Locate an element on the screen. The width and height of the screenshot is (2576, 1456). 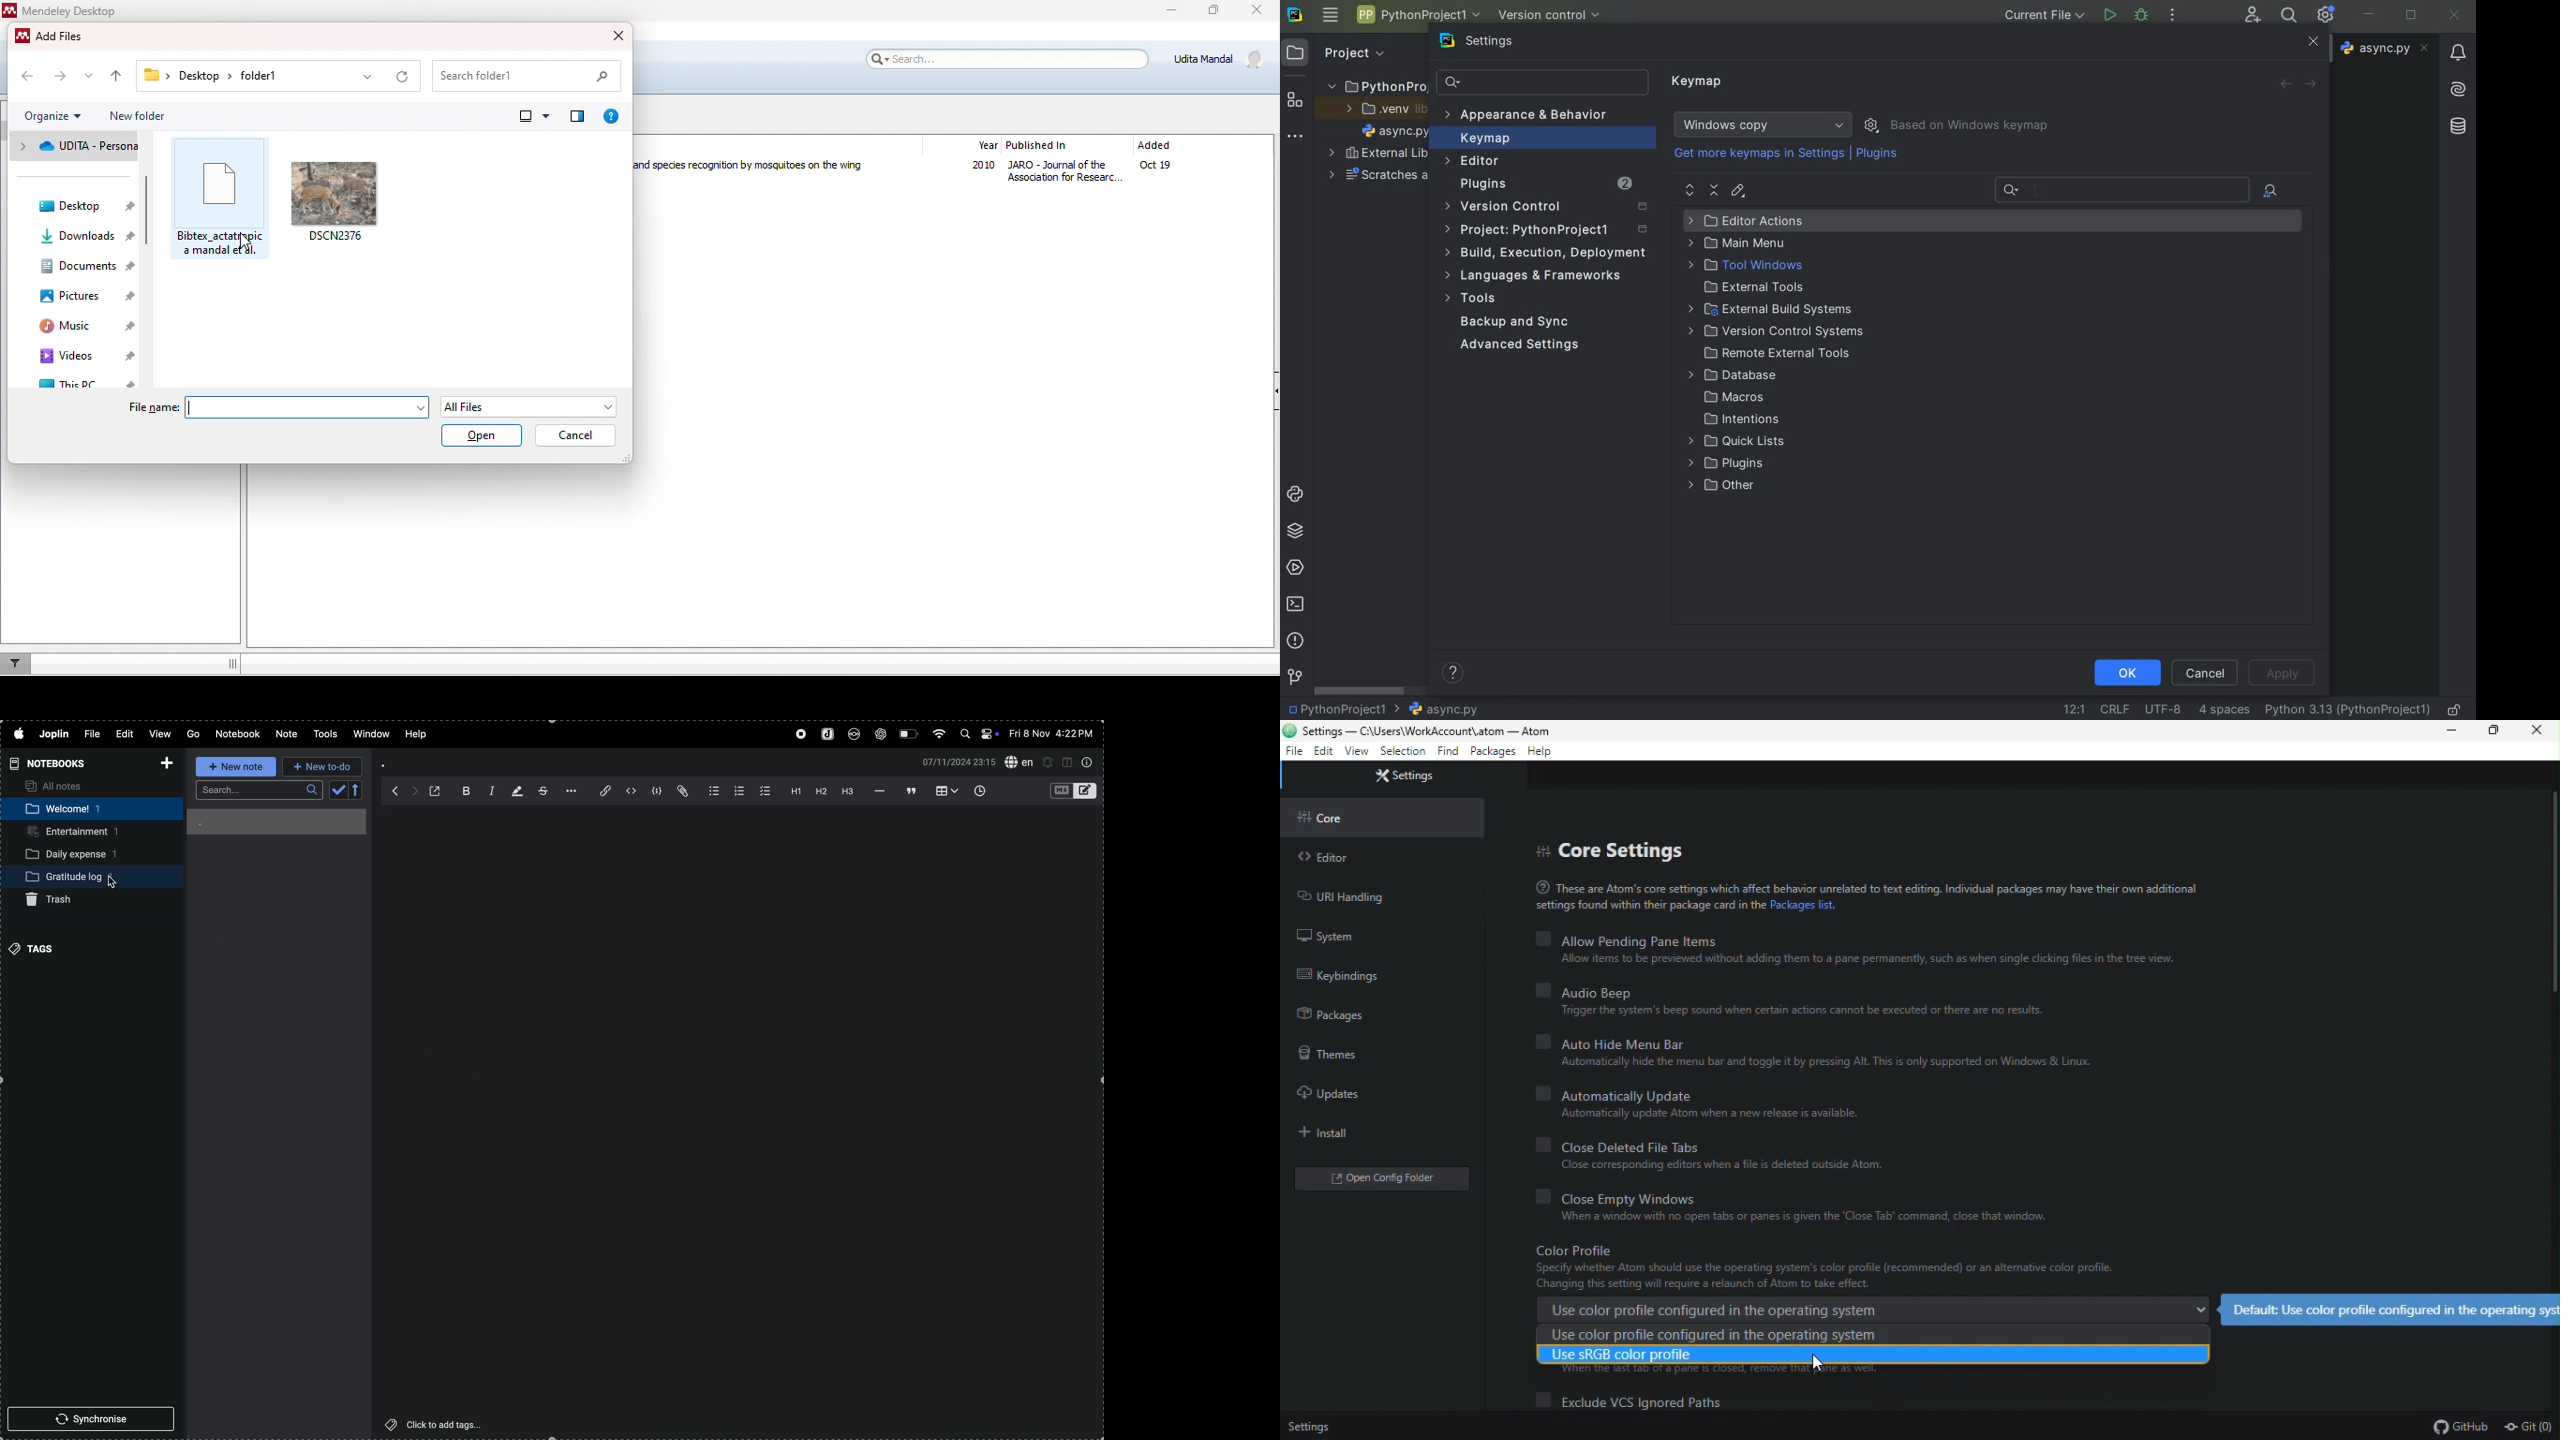
github is located at coordinates (2460, 1426).